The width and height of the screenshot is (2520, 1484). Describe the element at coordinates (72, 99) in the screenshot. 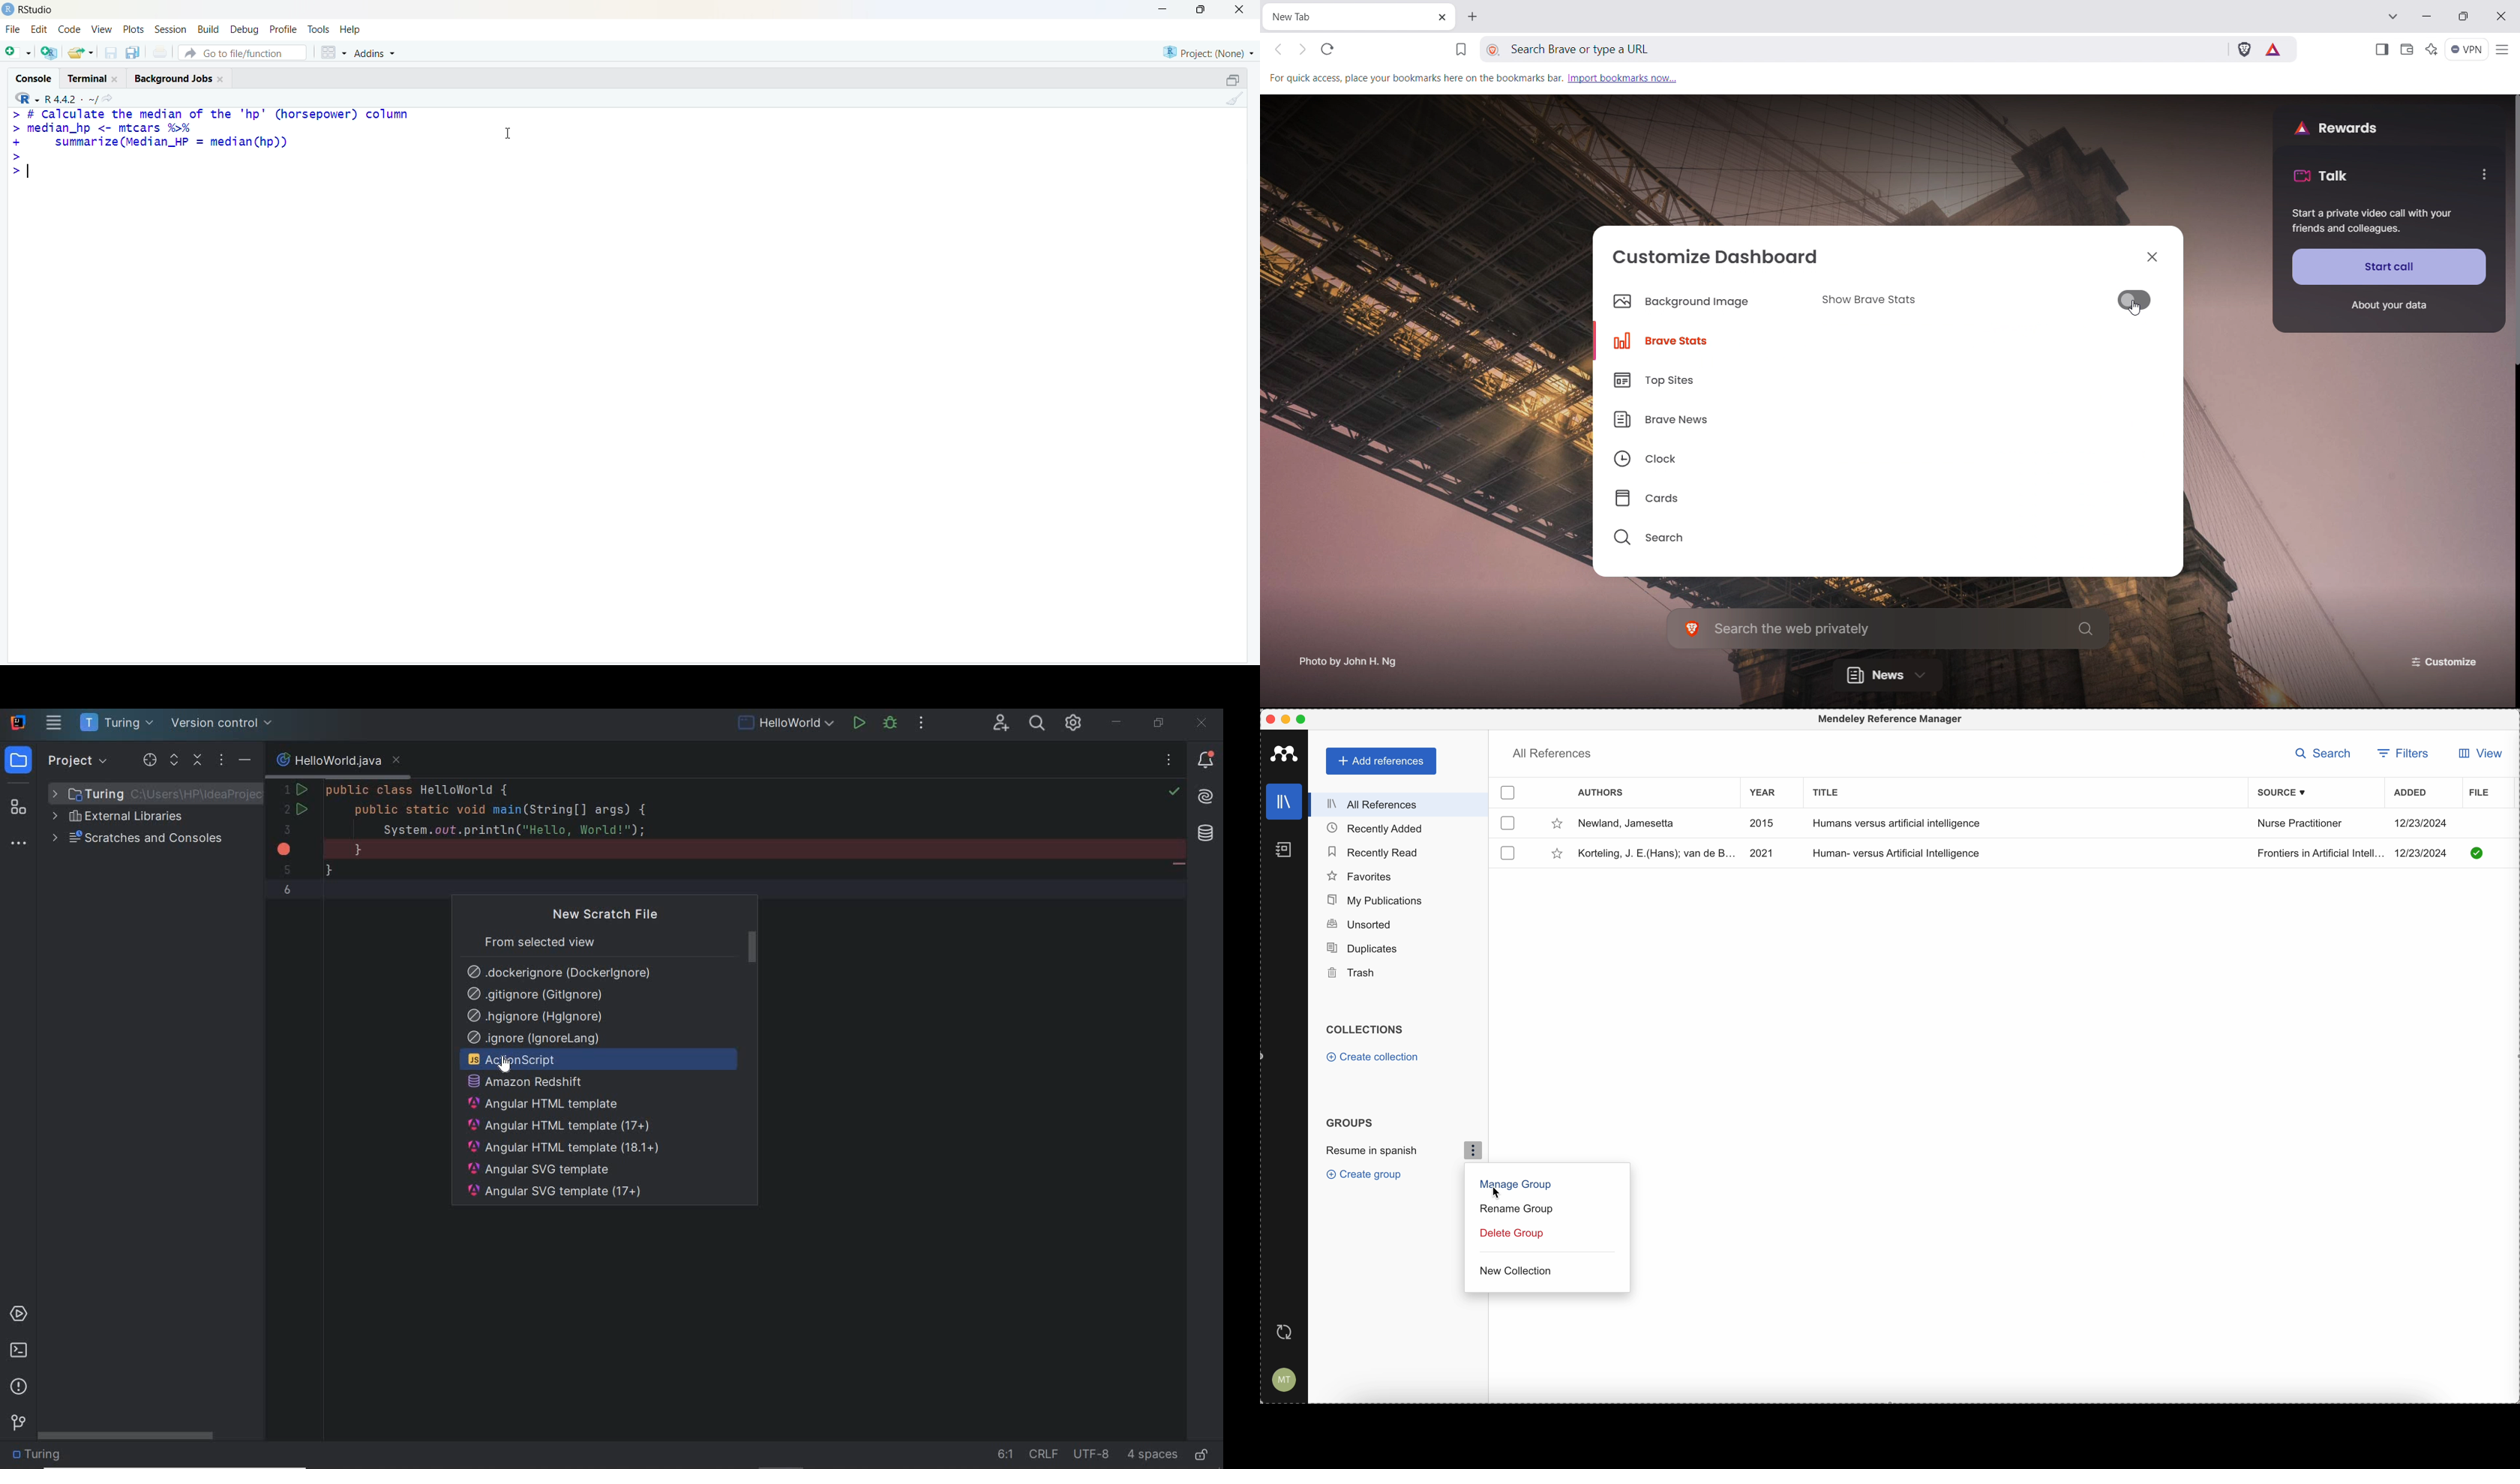

I see `R 4.4.2 ~/` at that location.